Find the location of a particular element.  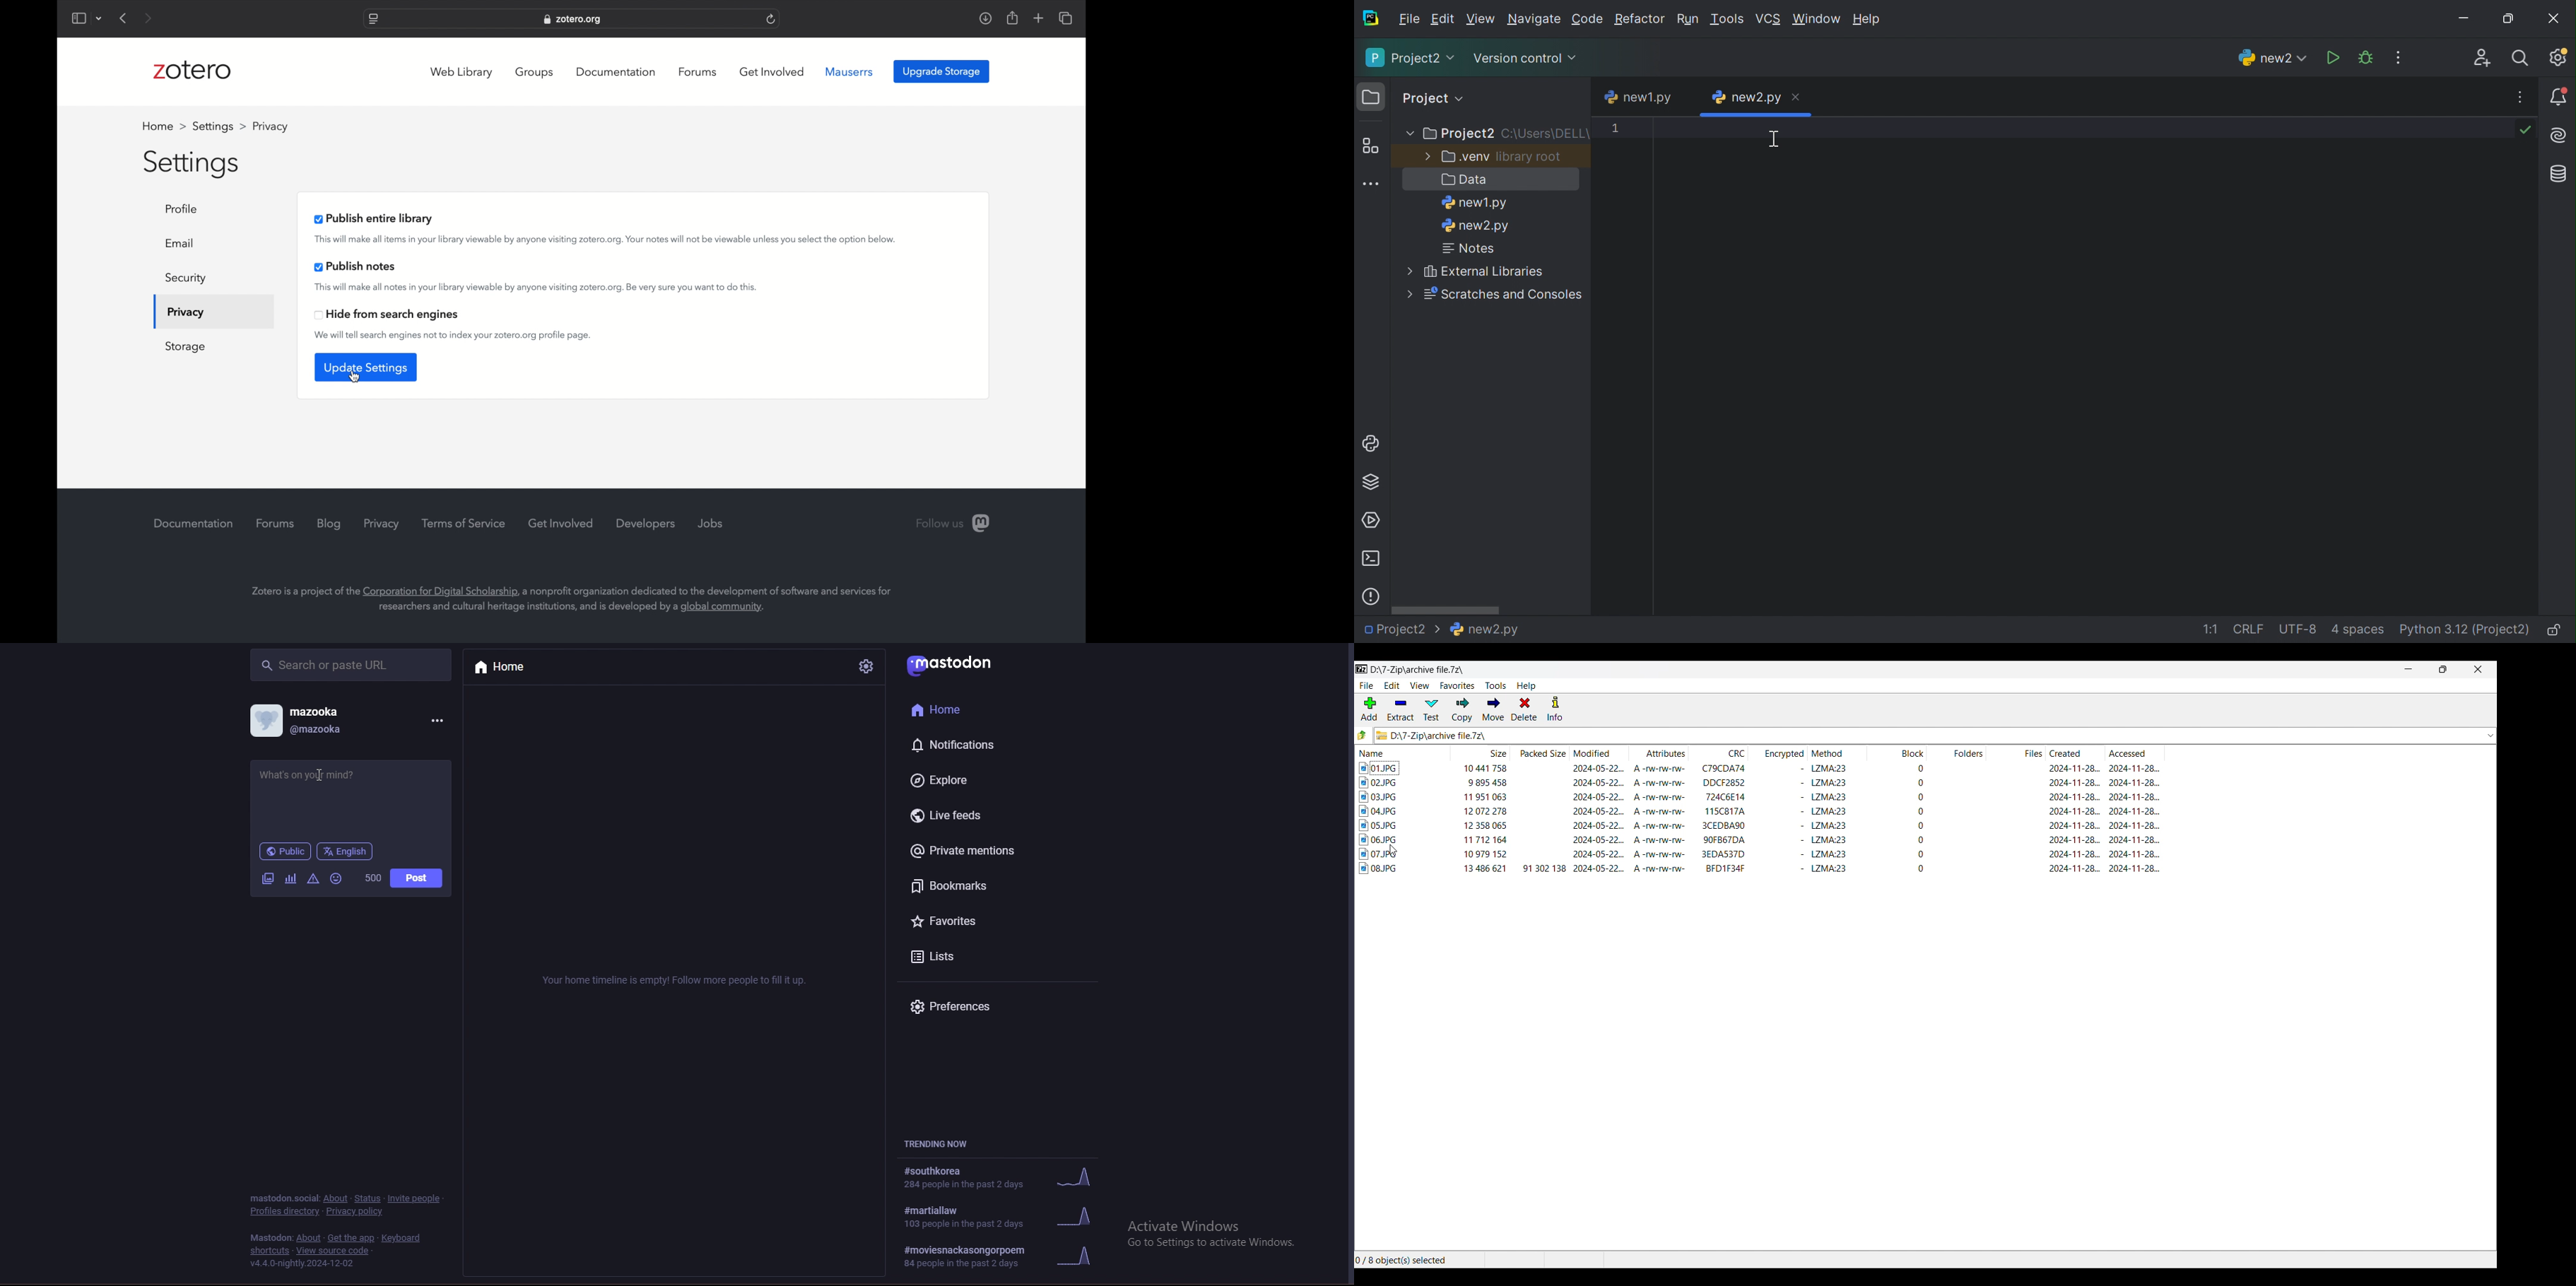

UTF-8 is located at coordinates (2298, 630).